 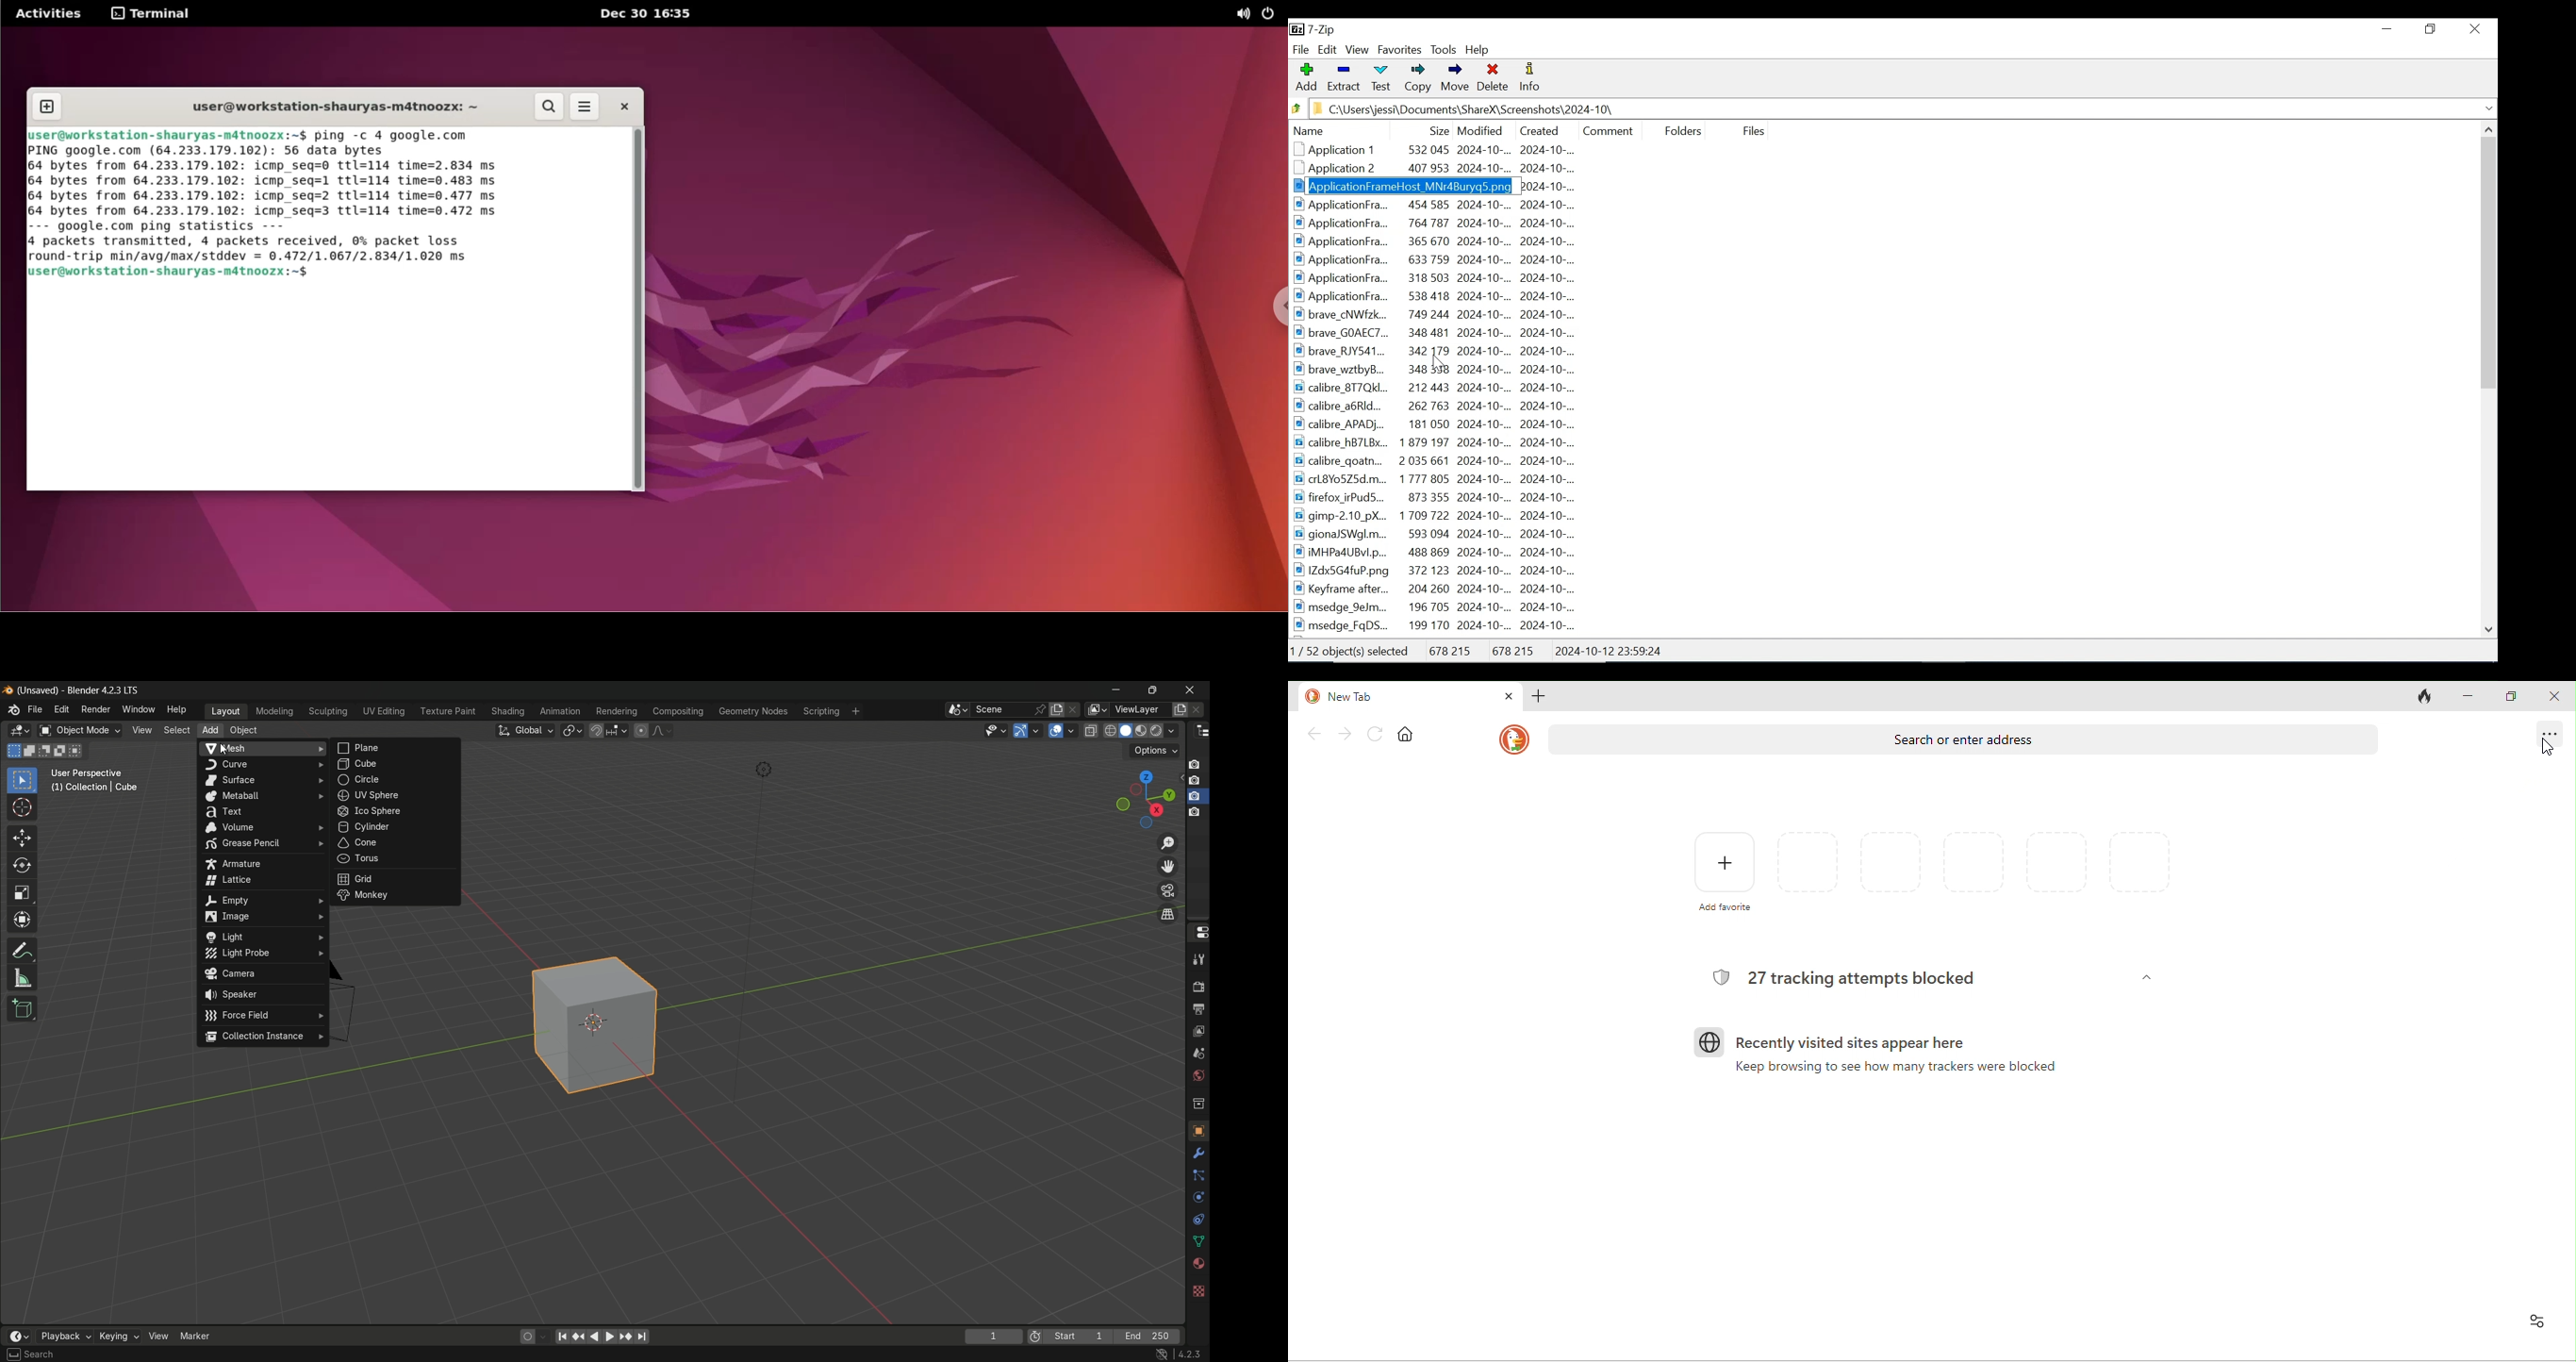 I want to click on add, so click(x=210, y=729).